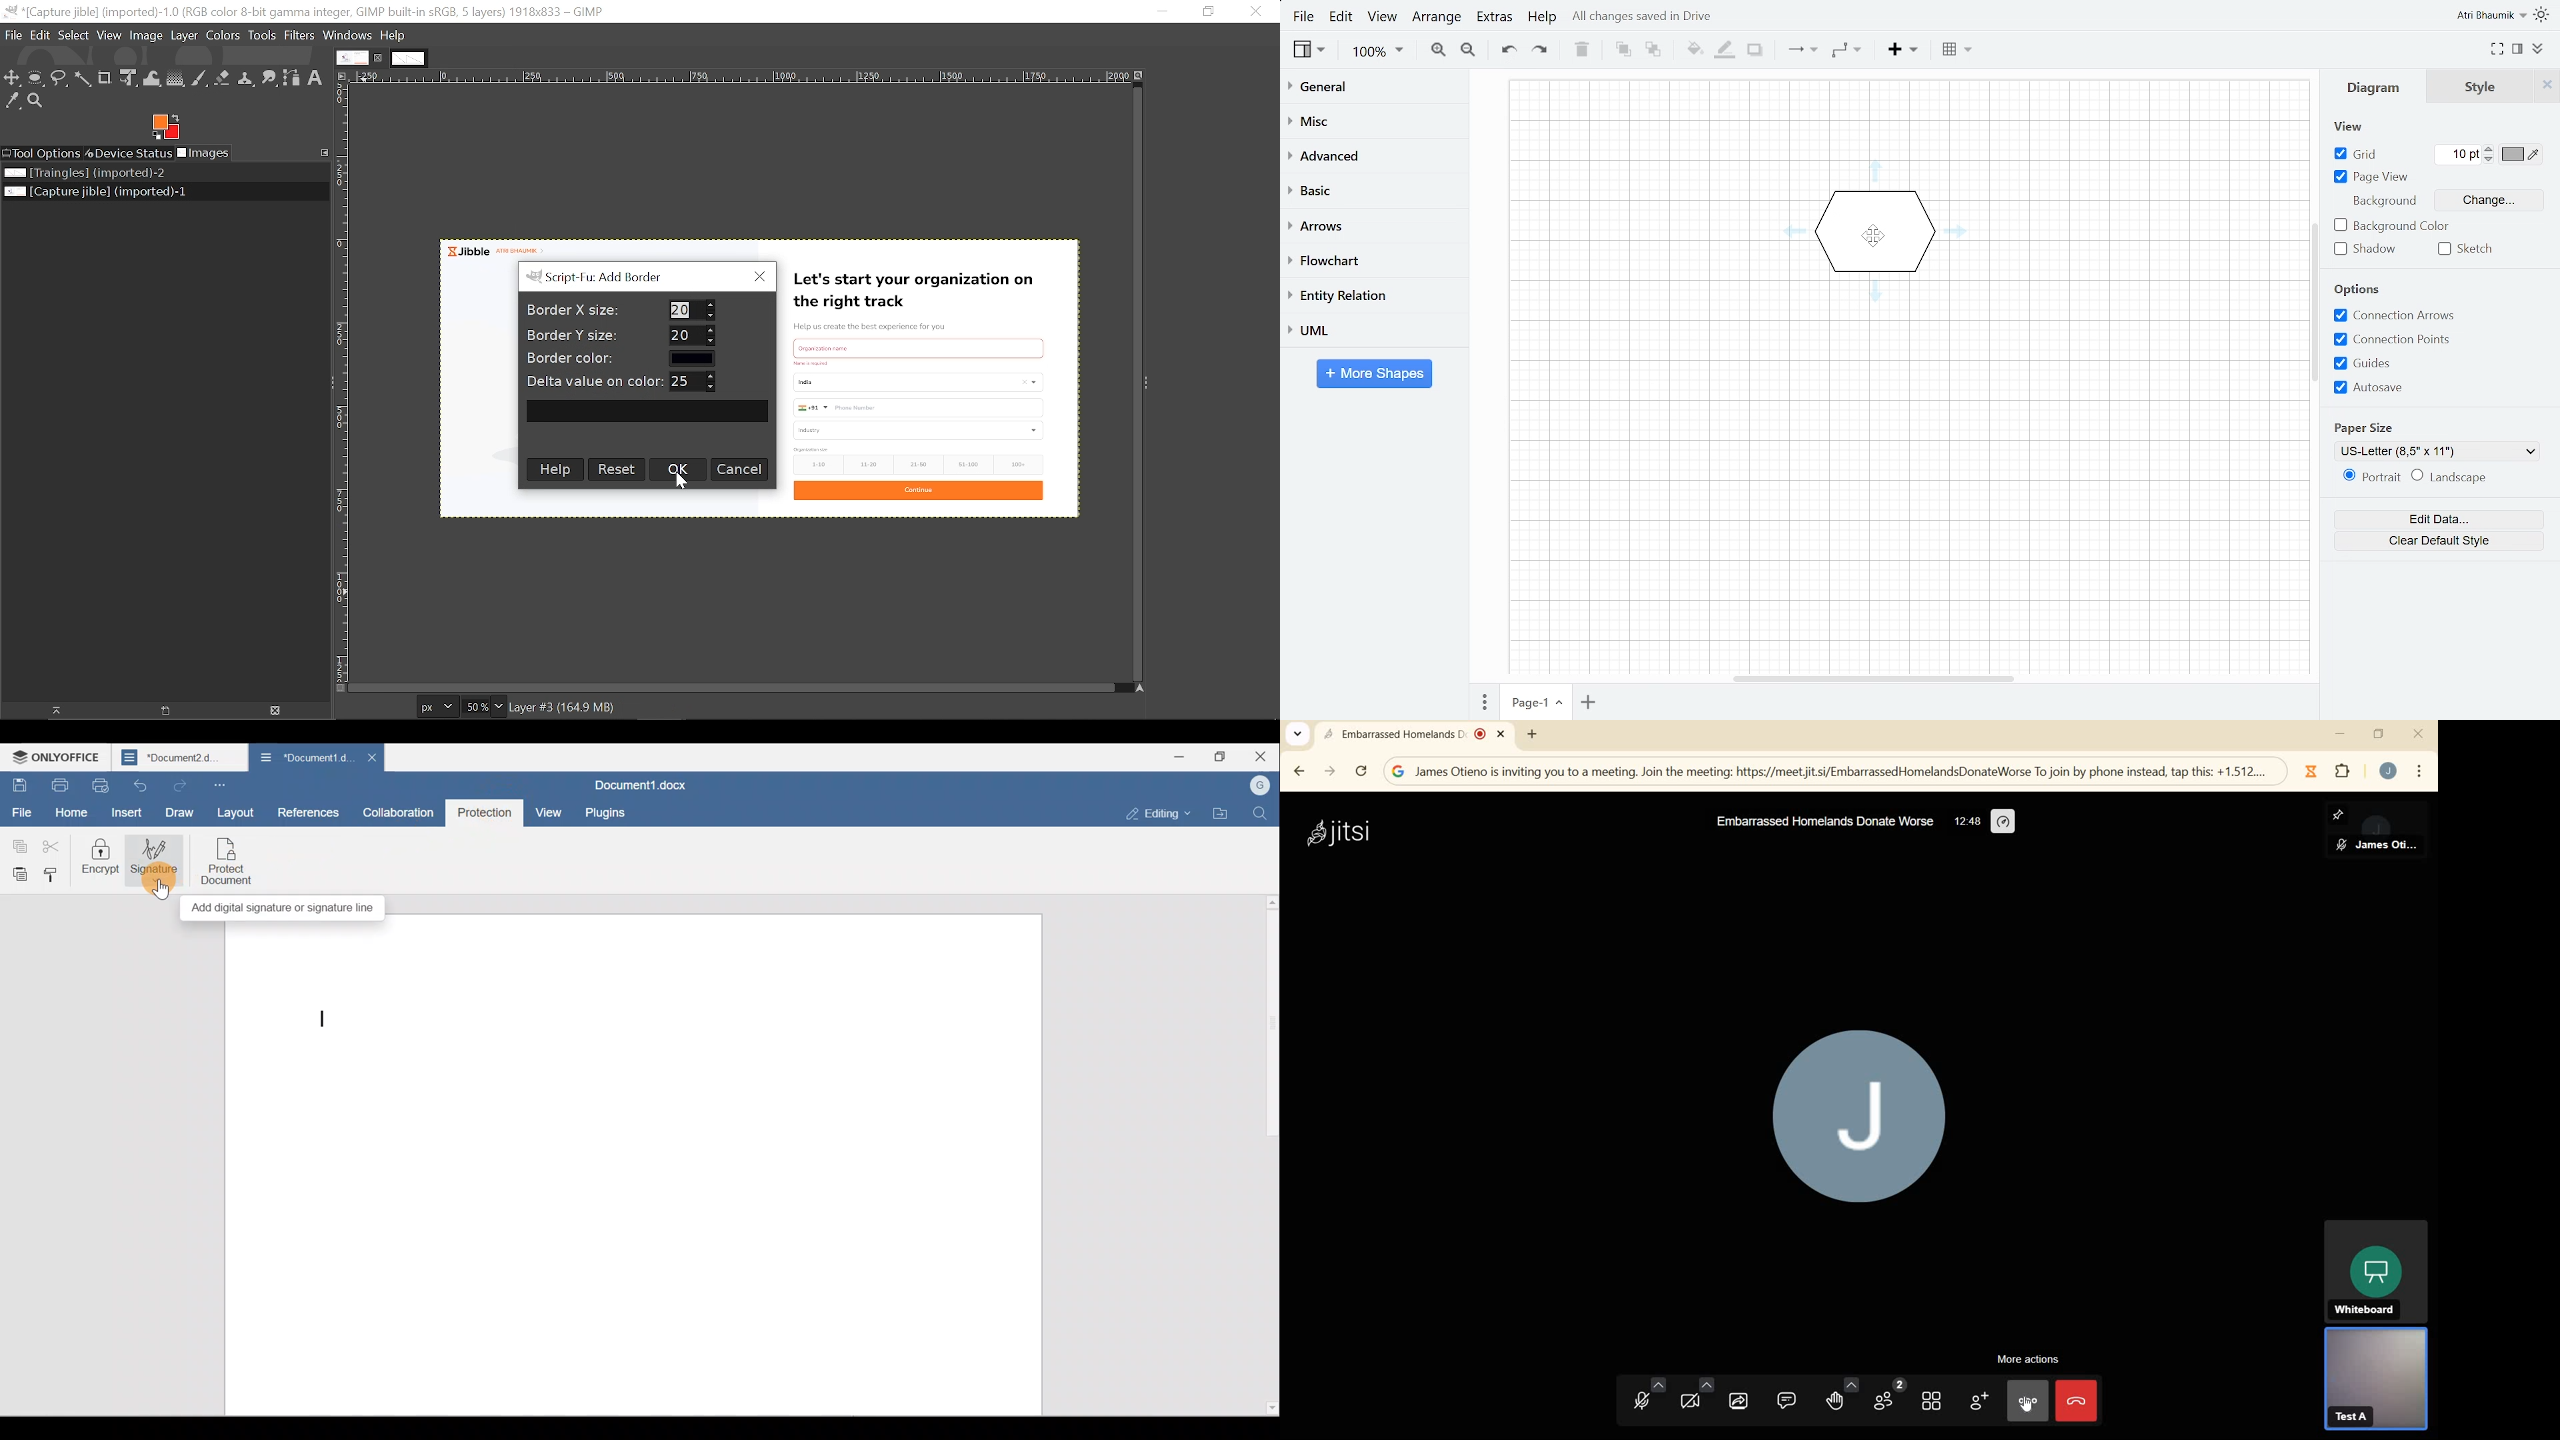  What do you see at coordinates (919, 463) in the screenshot?
I see `21-50` at bounding box center [919, 463].